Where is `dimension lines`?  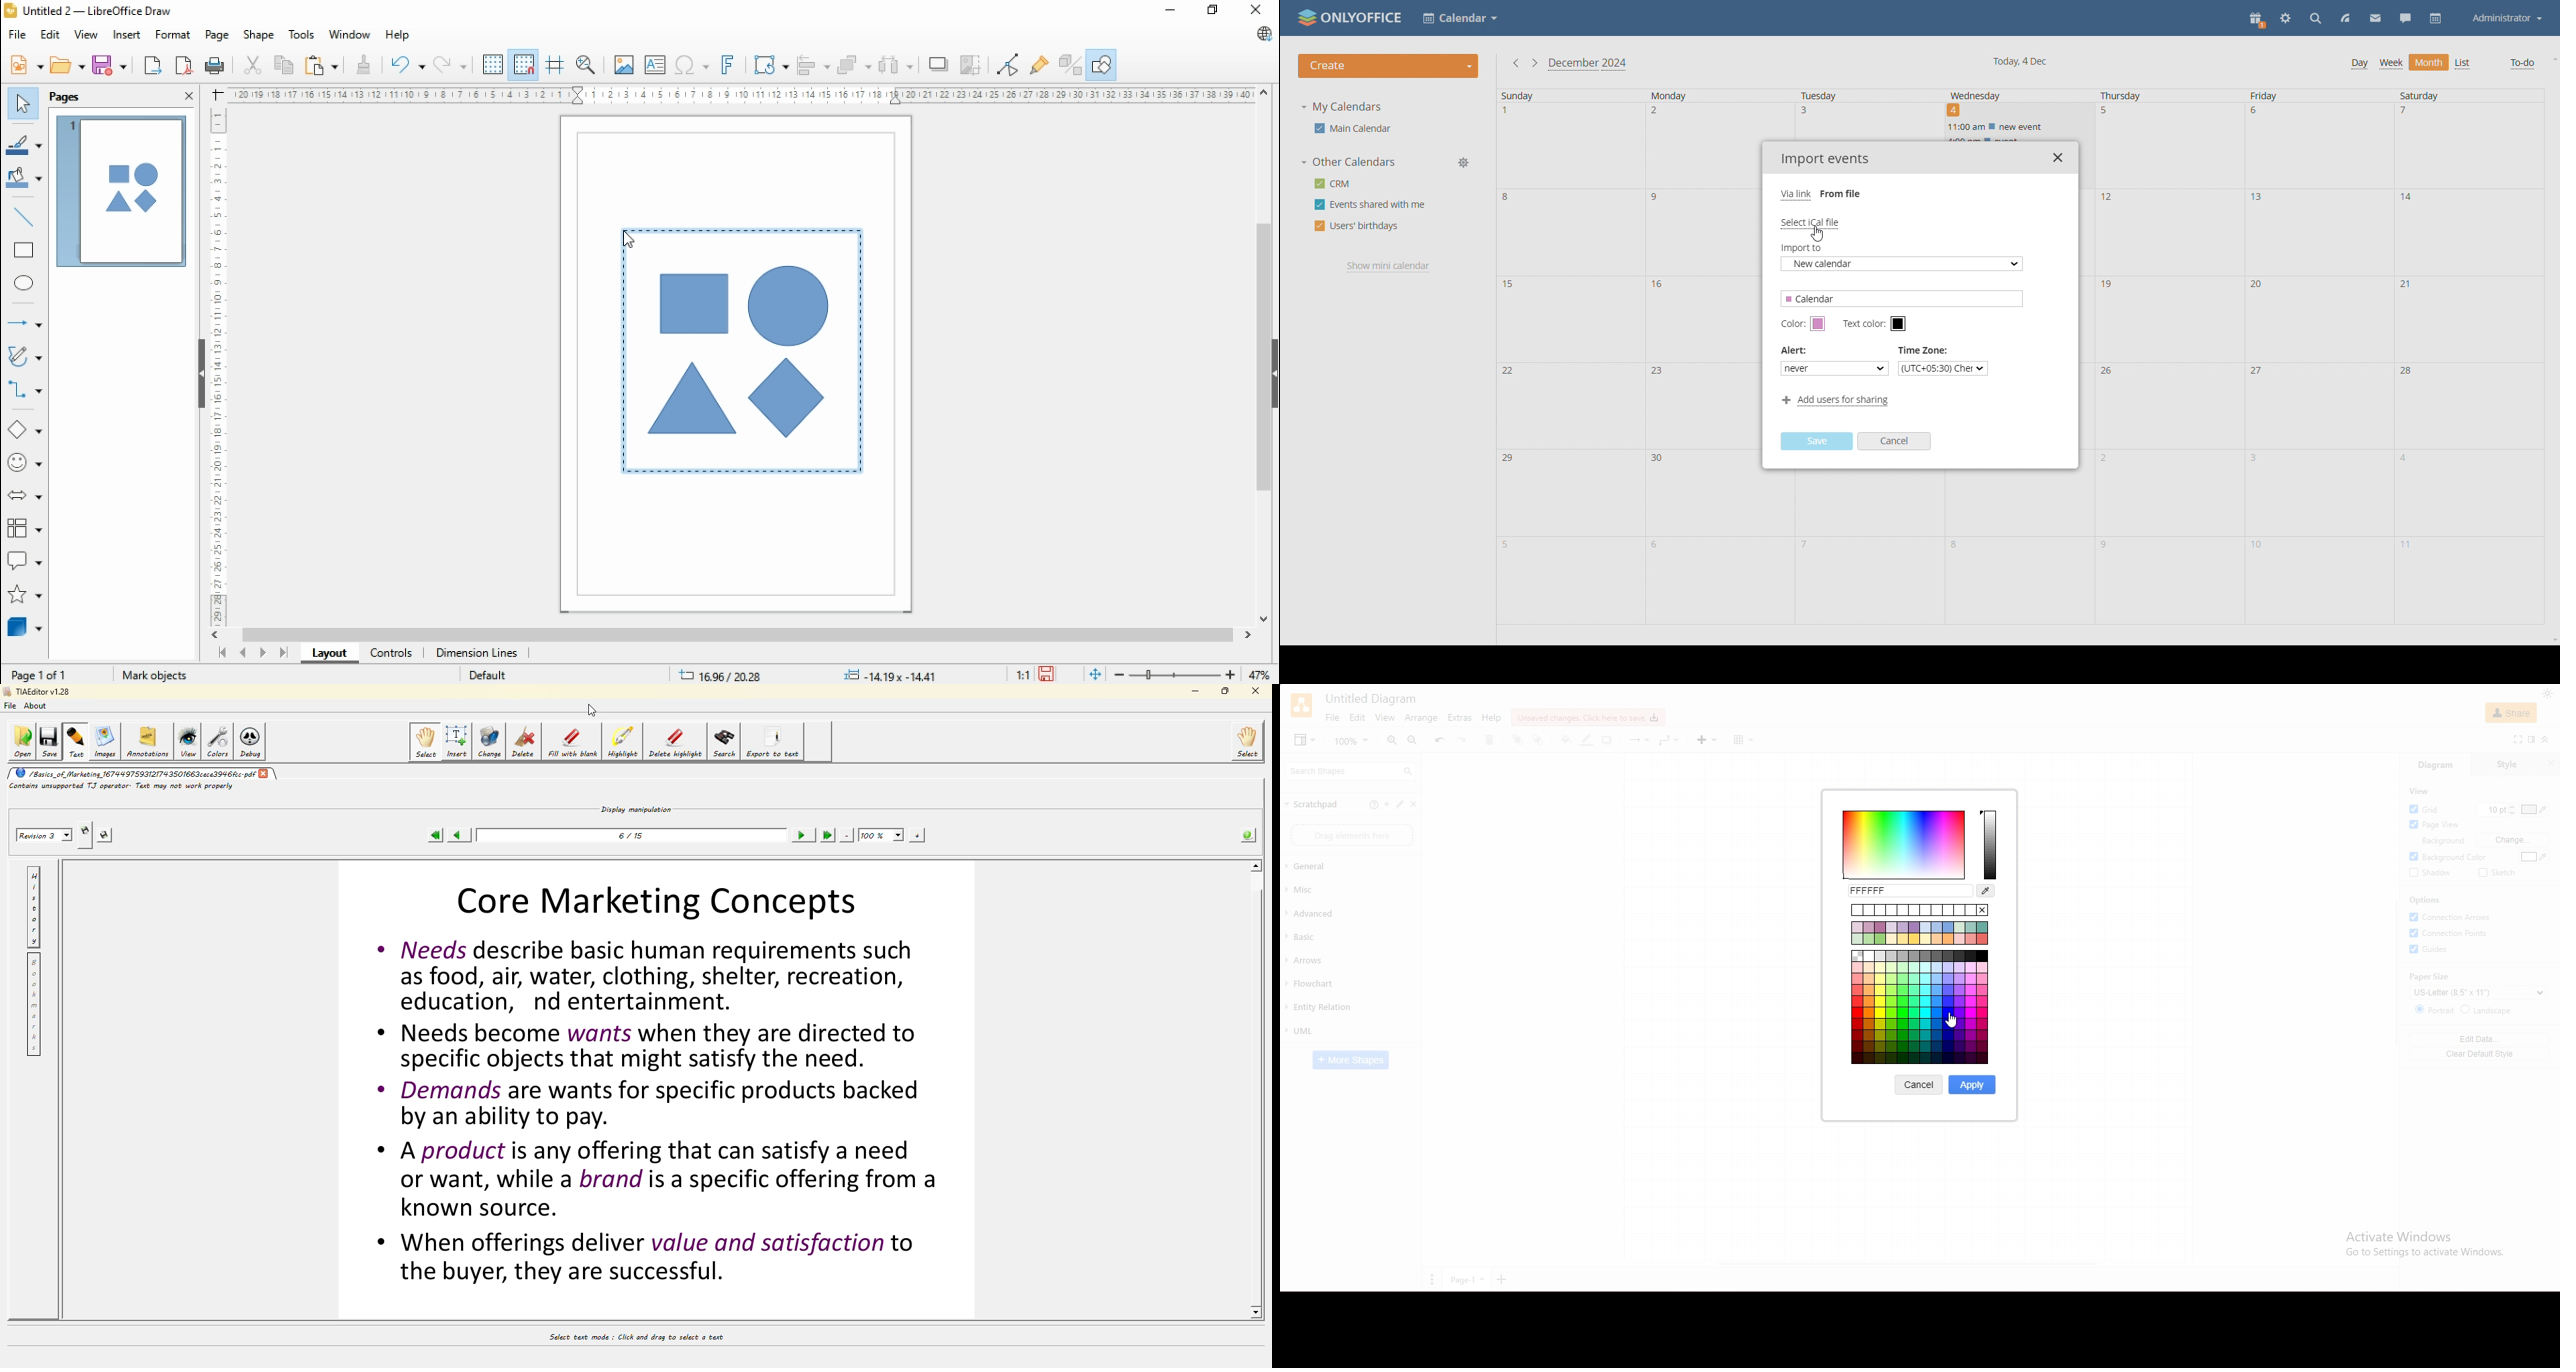
dimension lines is located at coordinates (476, 654).